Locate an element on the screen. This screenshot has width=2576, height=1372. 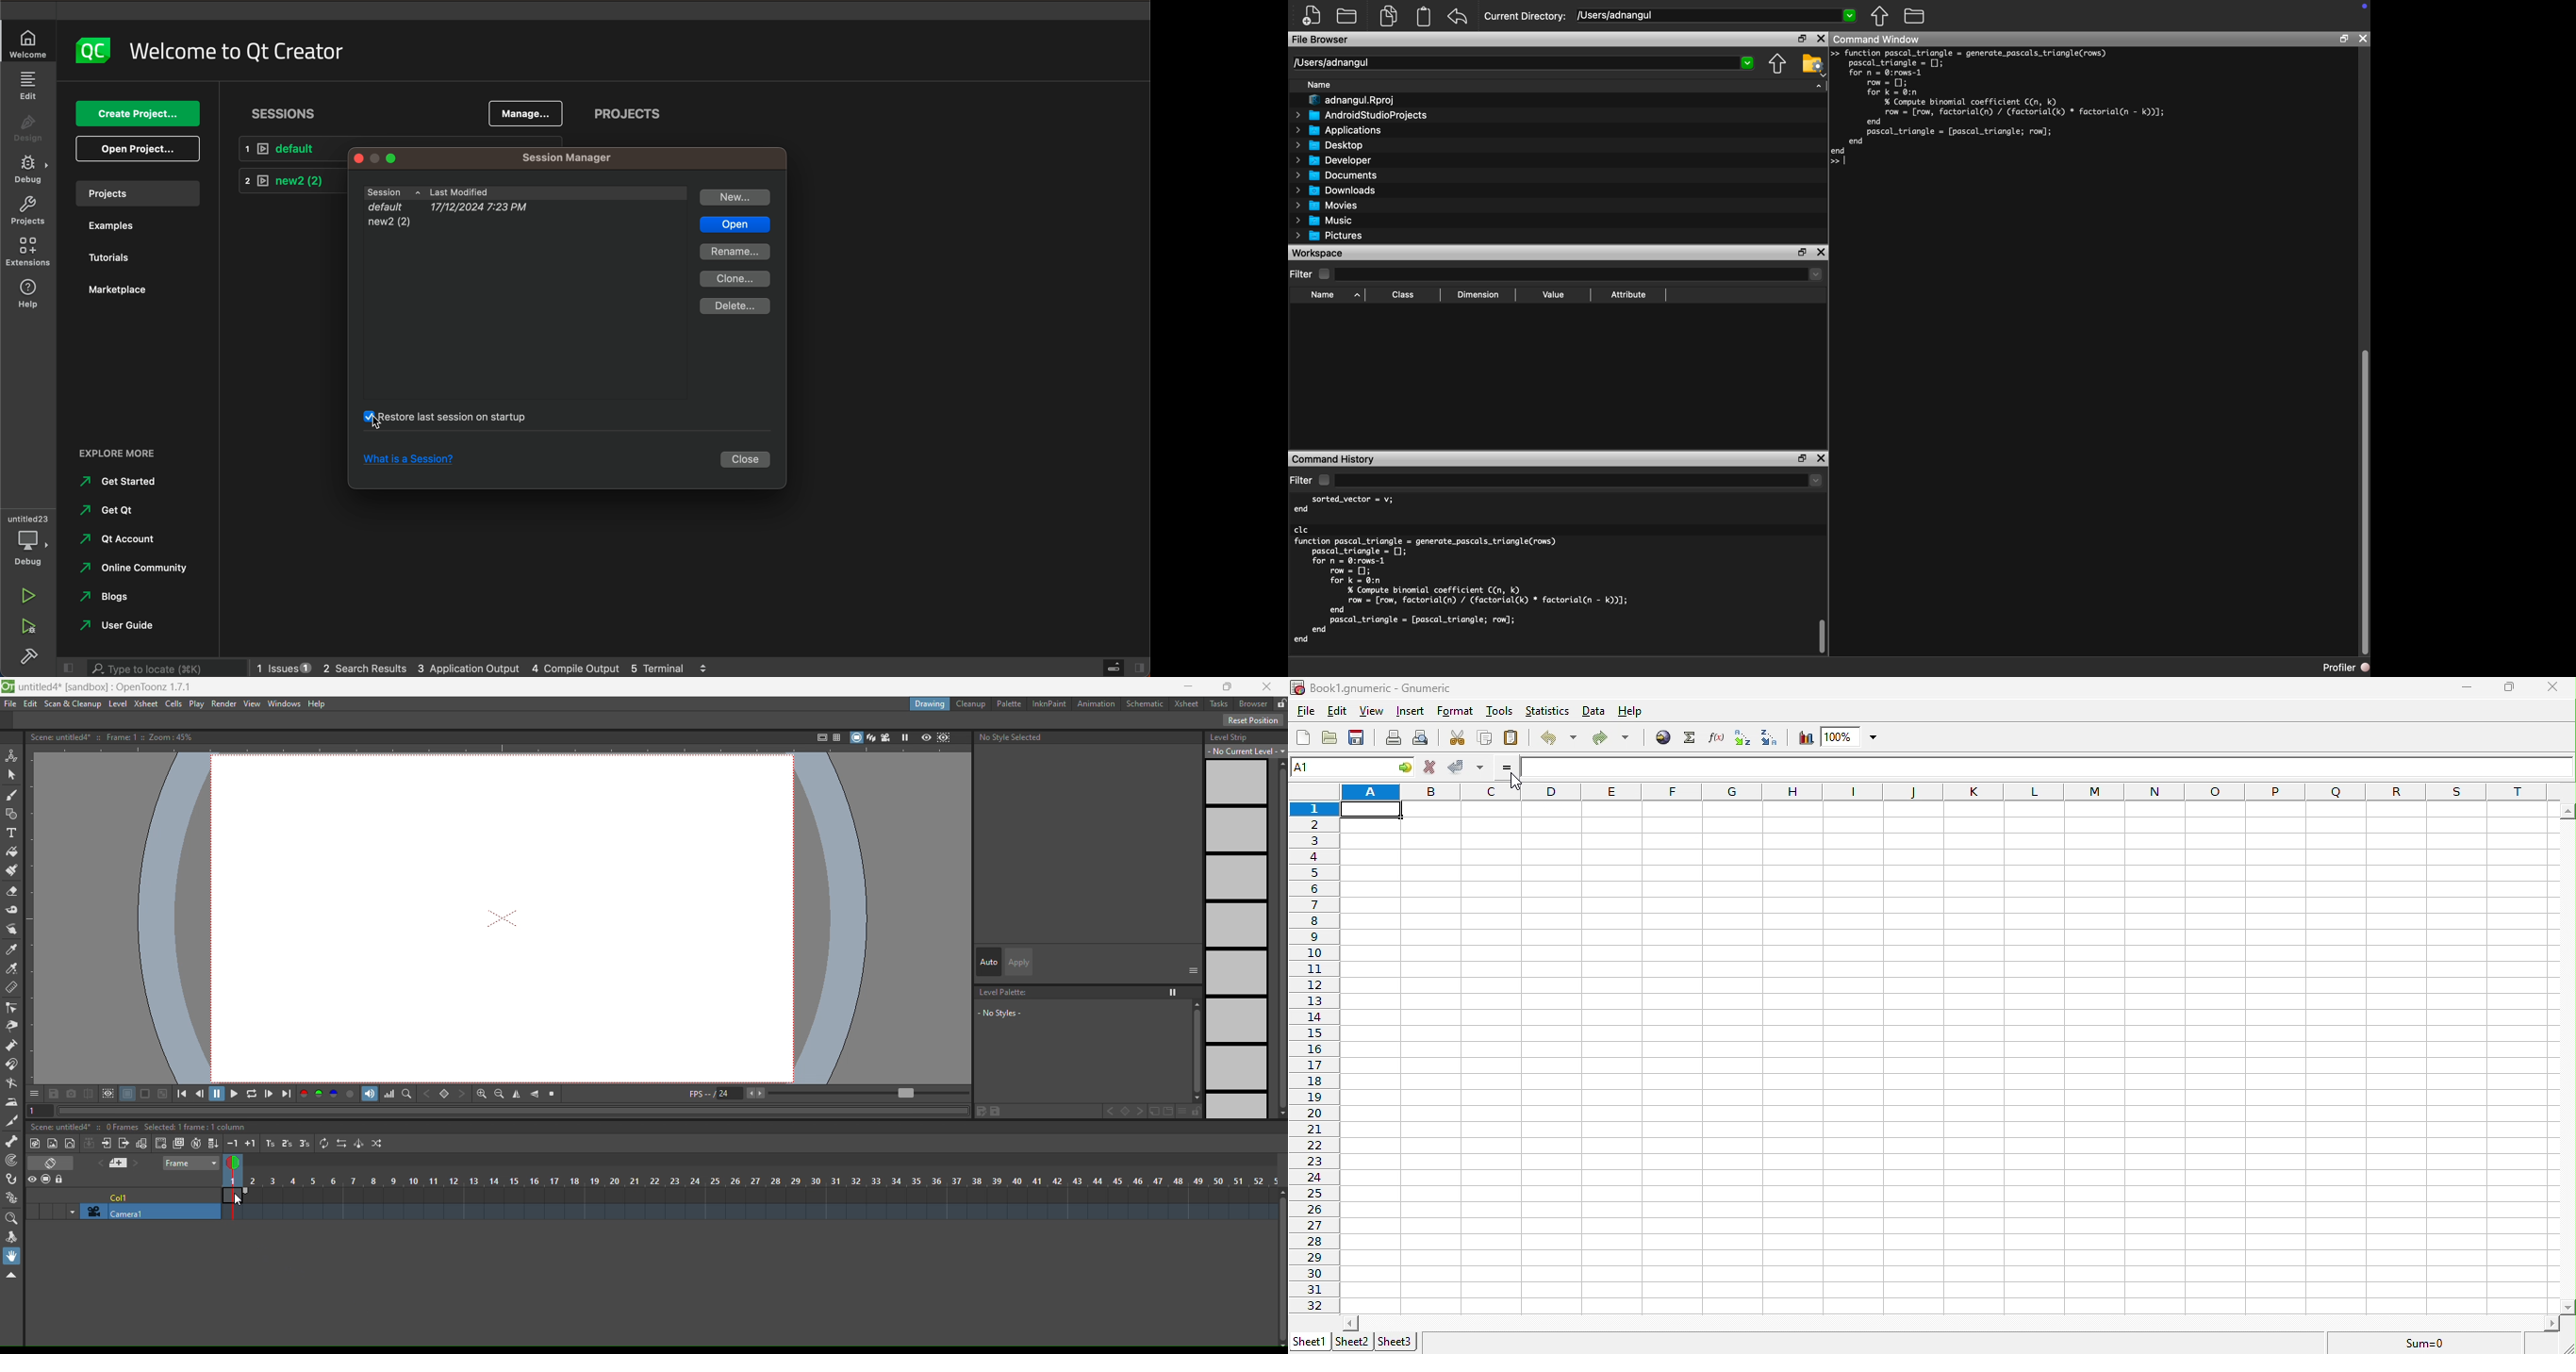
sheet1 is located at coordinates (1313, 1342).